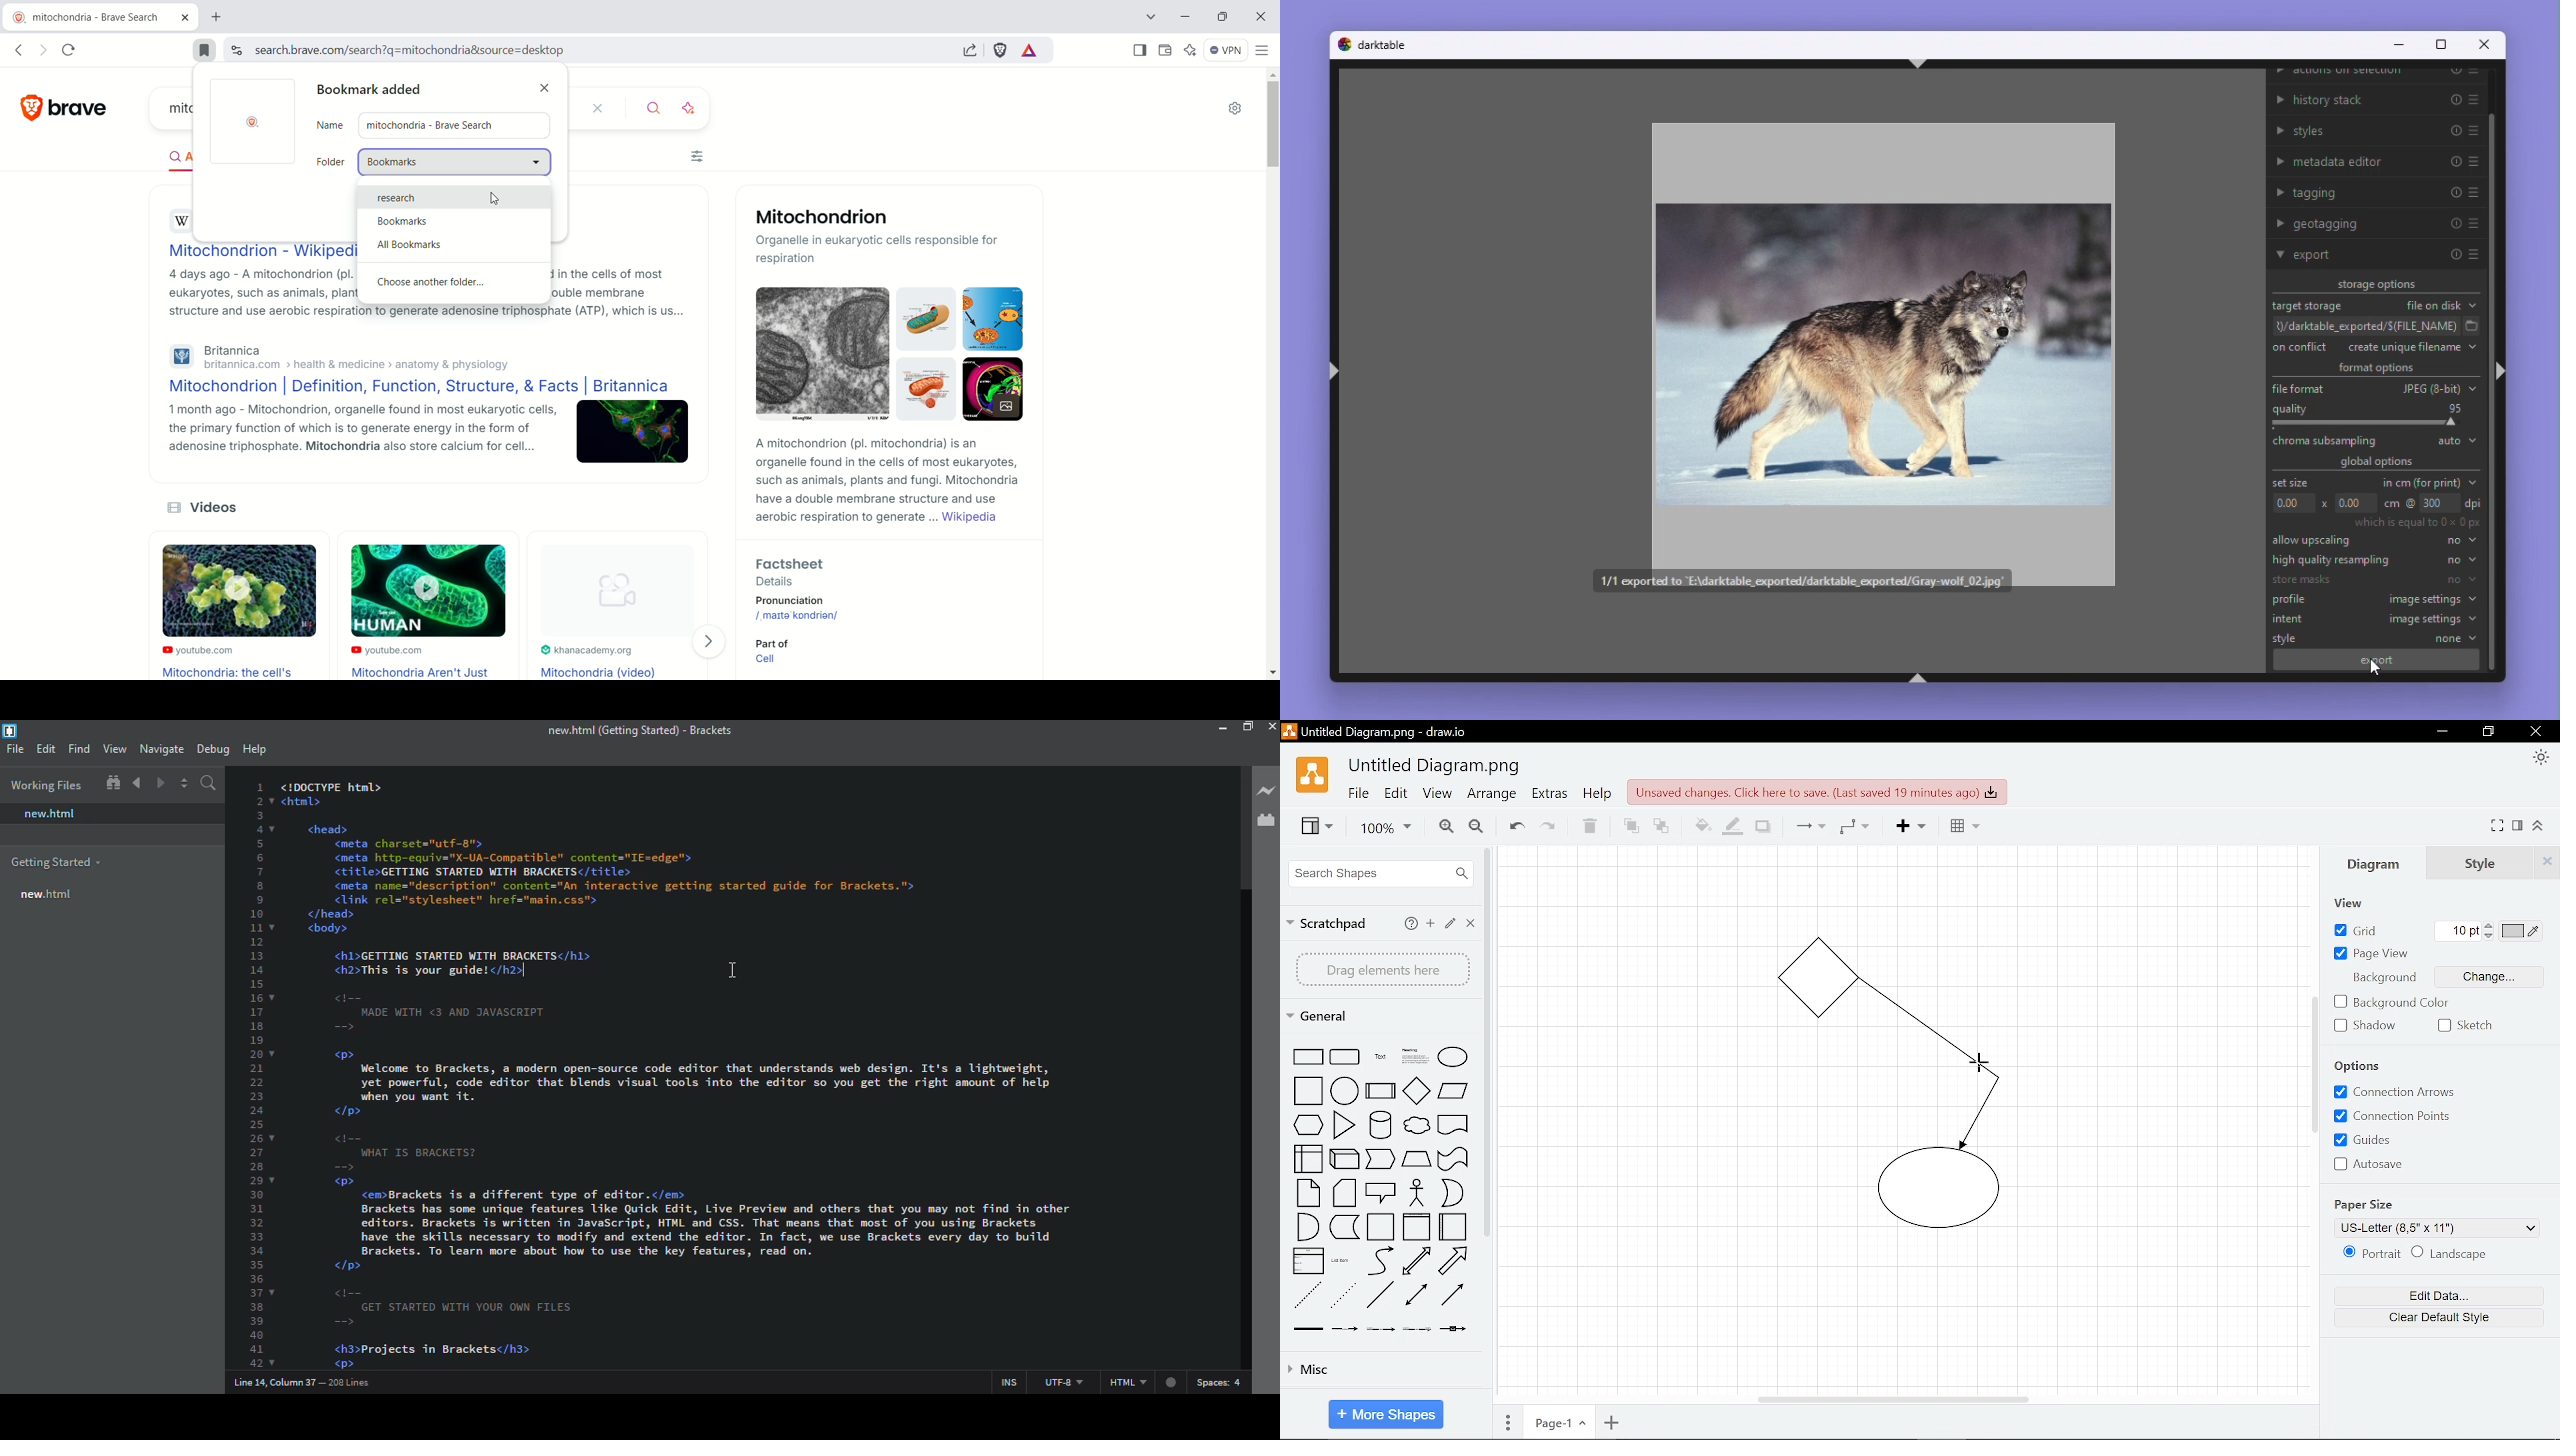 The image size is (2576, 1456). What do you see at coordinates (1264, 821) in the screenshot?
I see `extension manager` at bounding box center [1264, 821].